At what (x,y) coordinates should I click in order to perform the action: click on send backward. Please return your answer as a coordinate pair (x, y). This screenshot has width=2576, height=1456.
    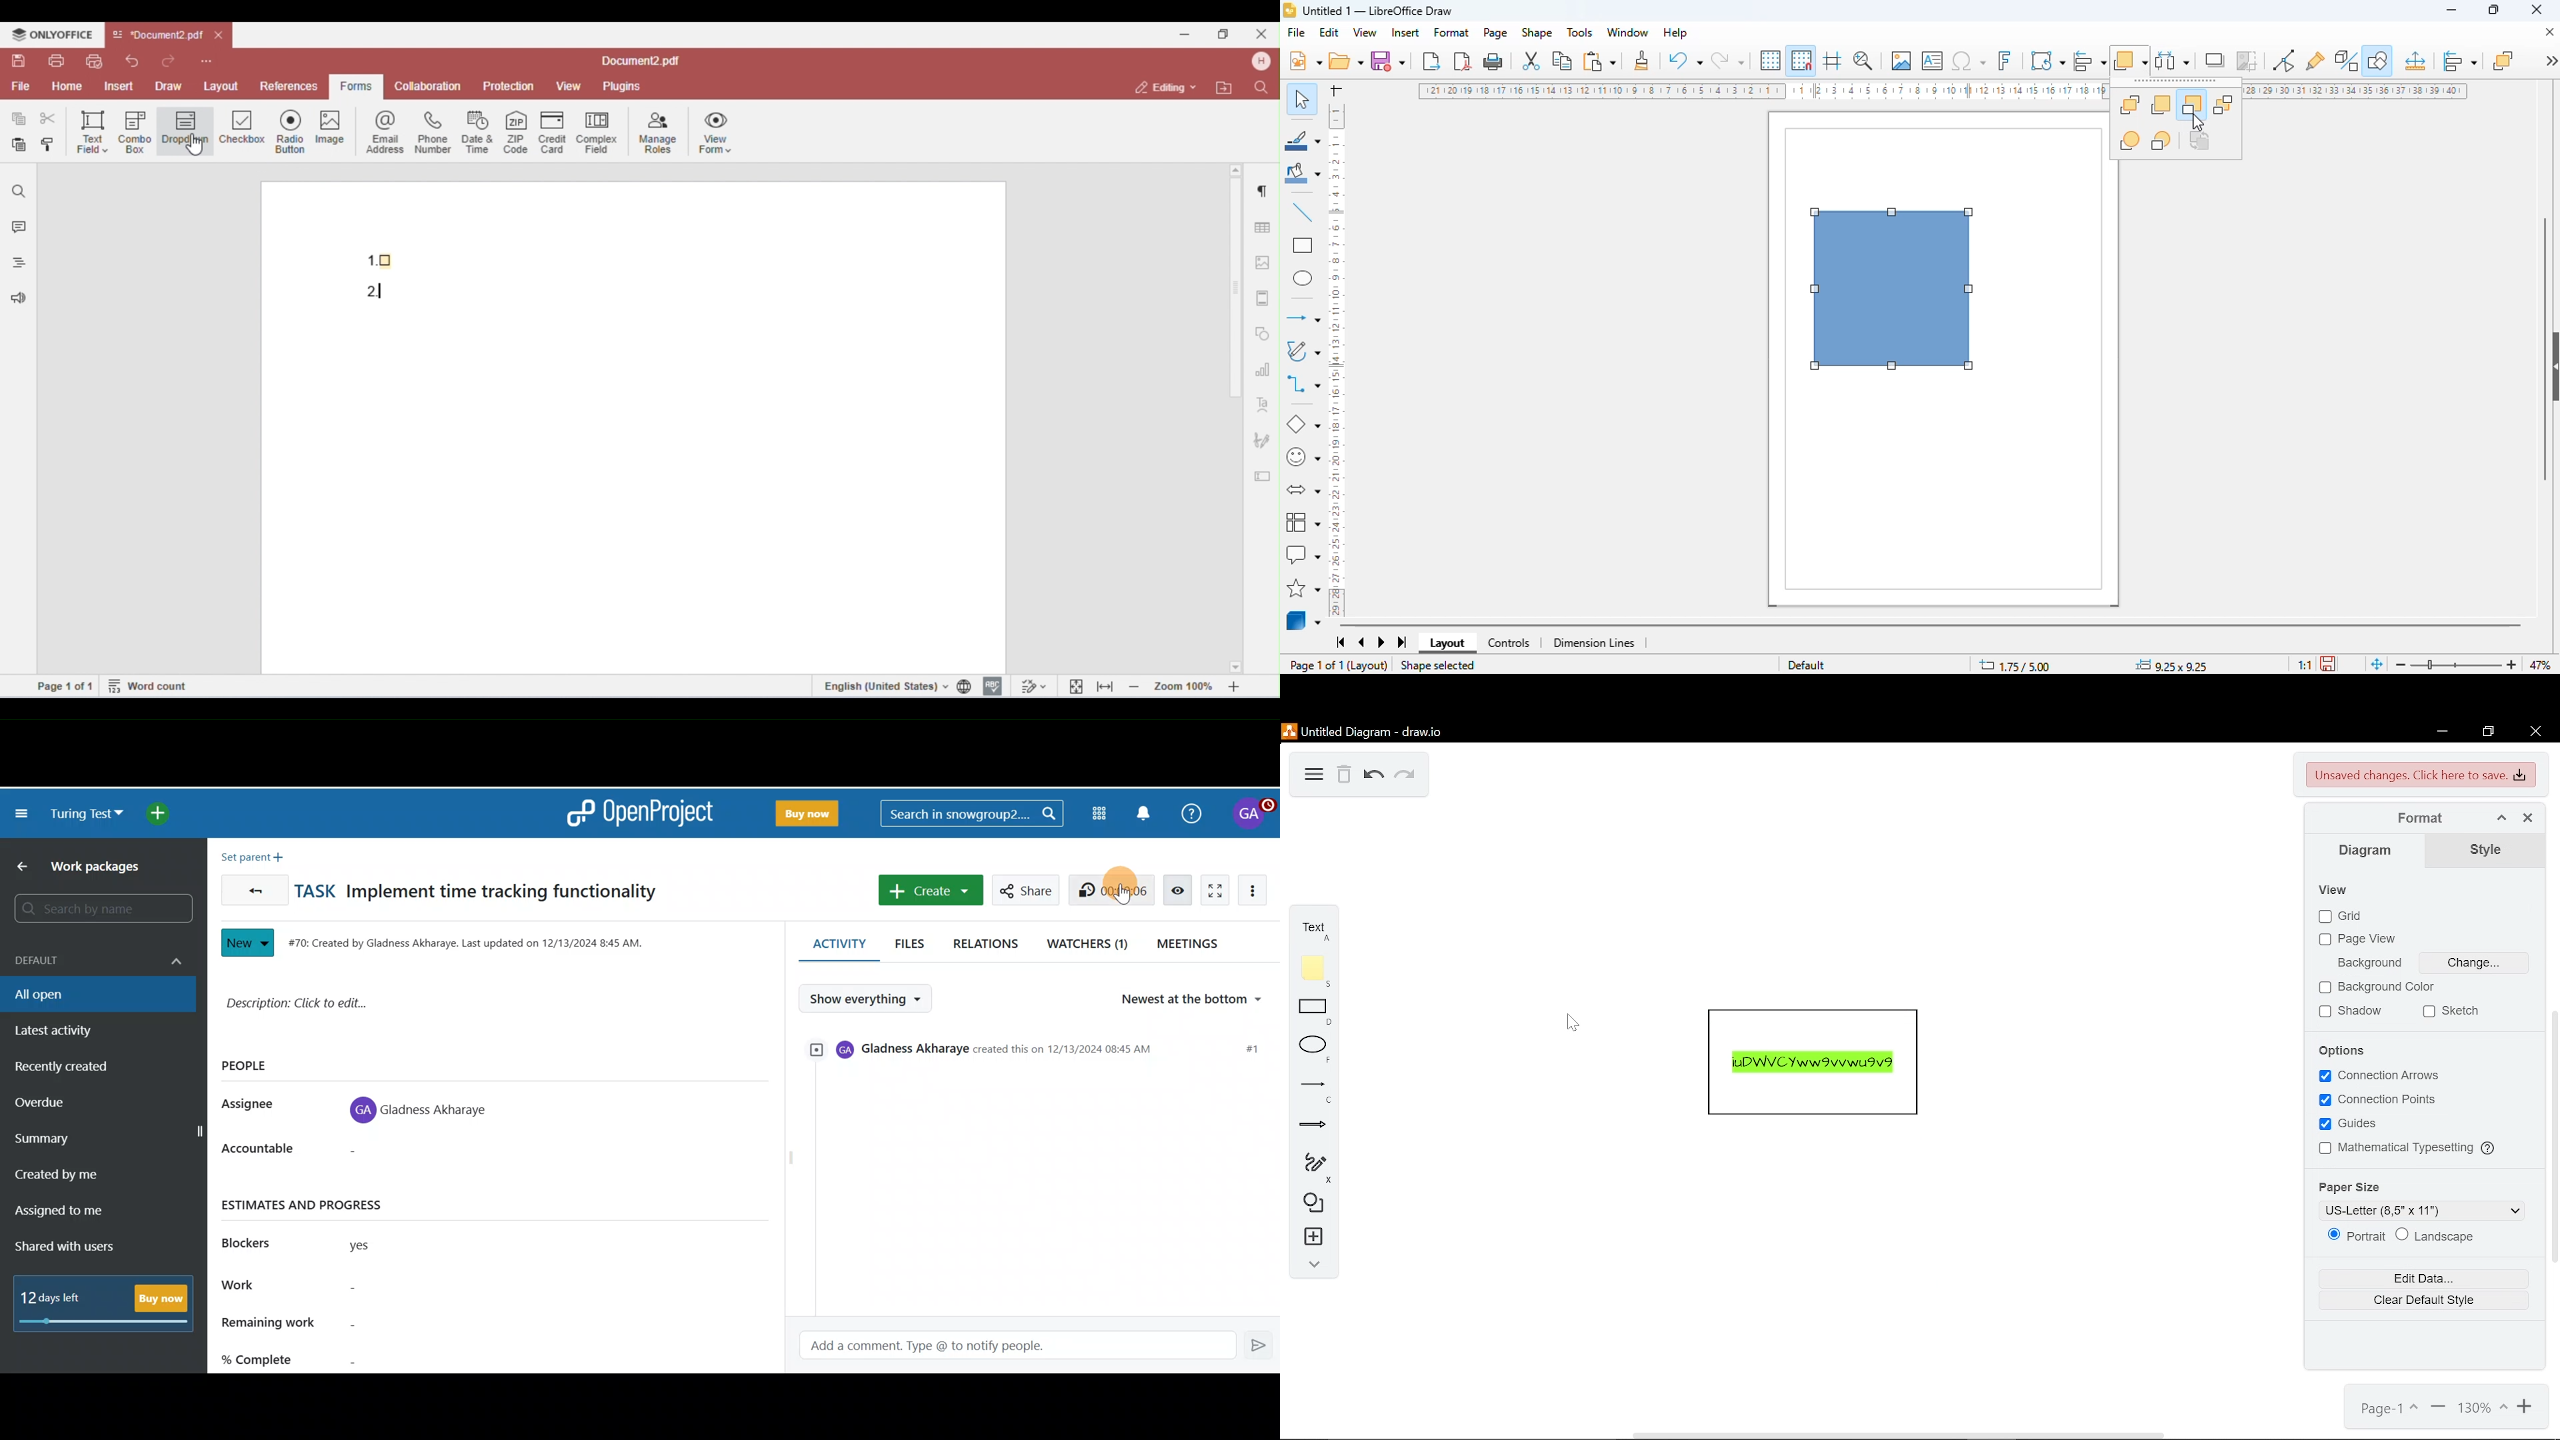
    Looking at the image, I should click on (2191, 106).